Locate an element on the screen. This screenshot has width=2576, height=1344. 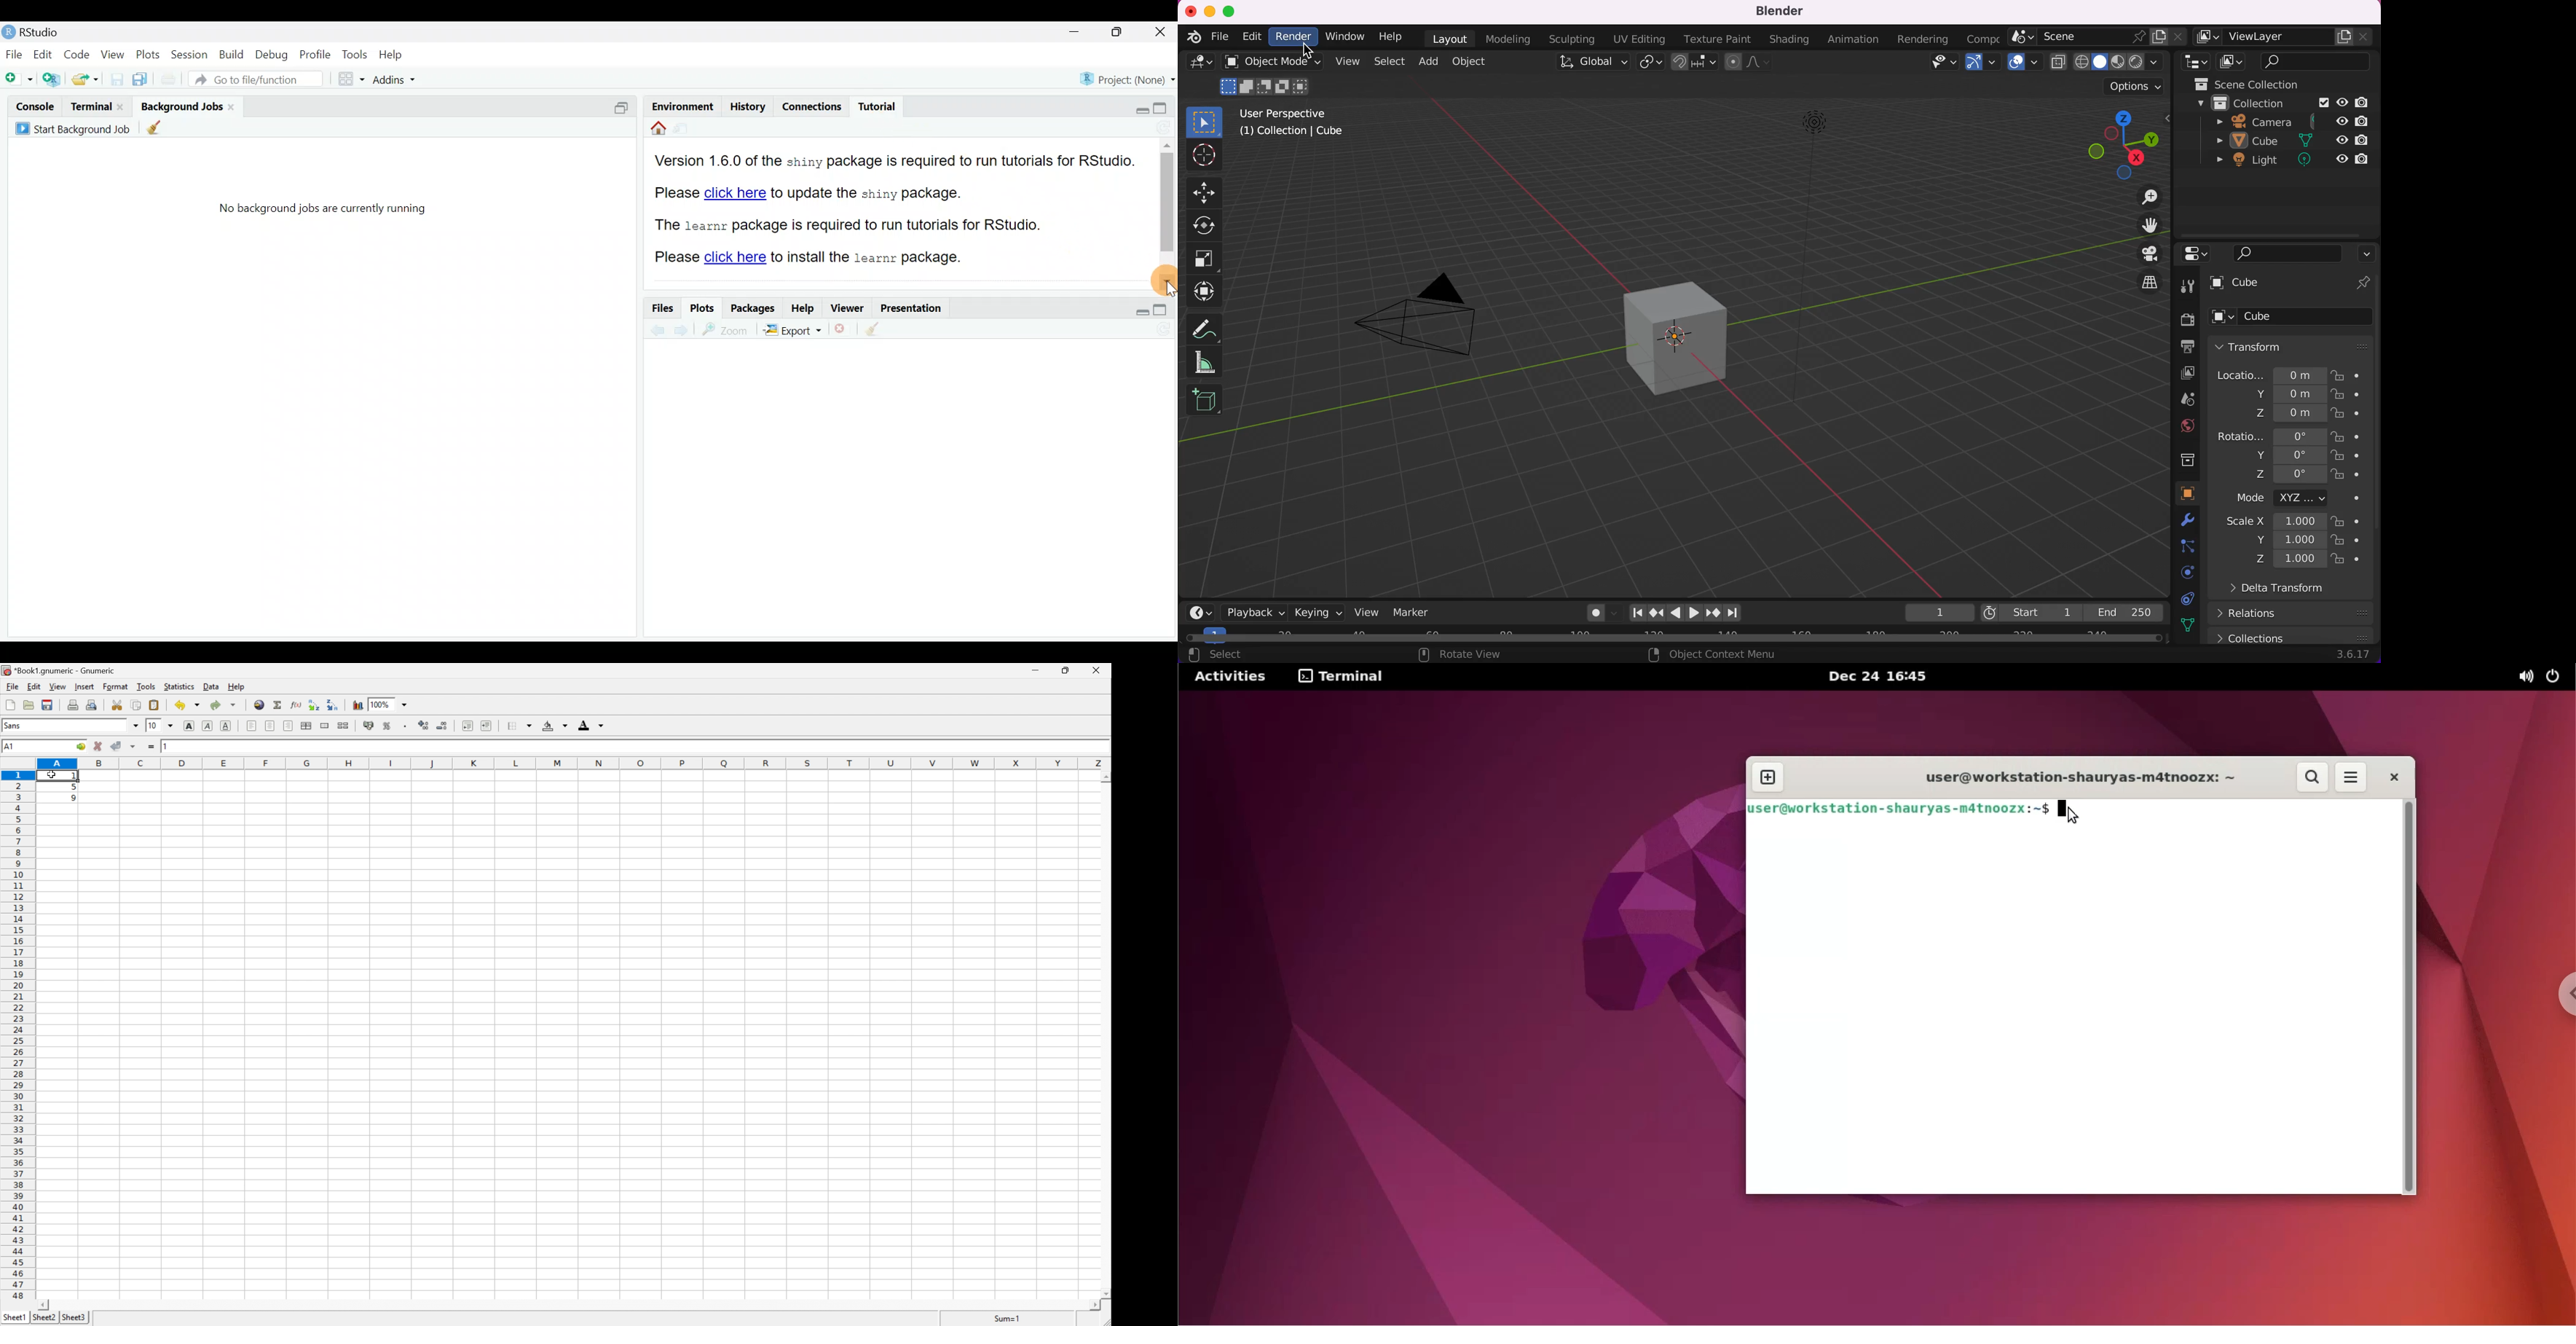
Workspace panes is located at coordinates (345, 80).